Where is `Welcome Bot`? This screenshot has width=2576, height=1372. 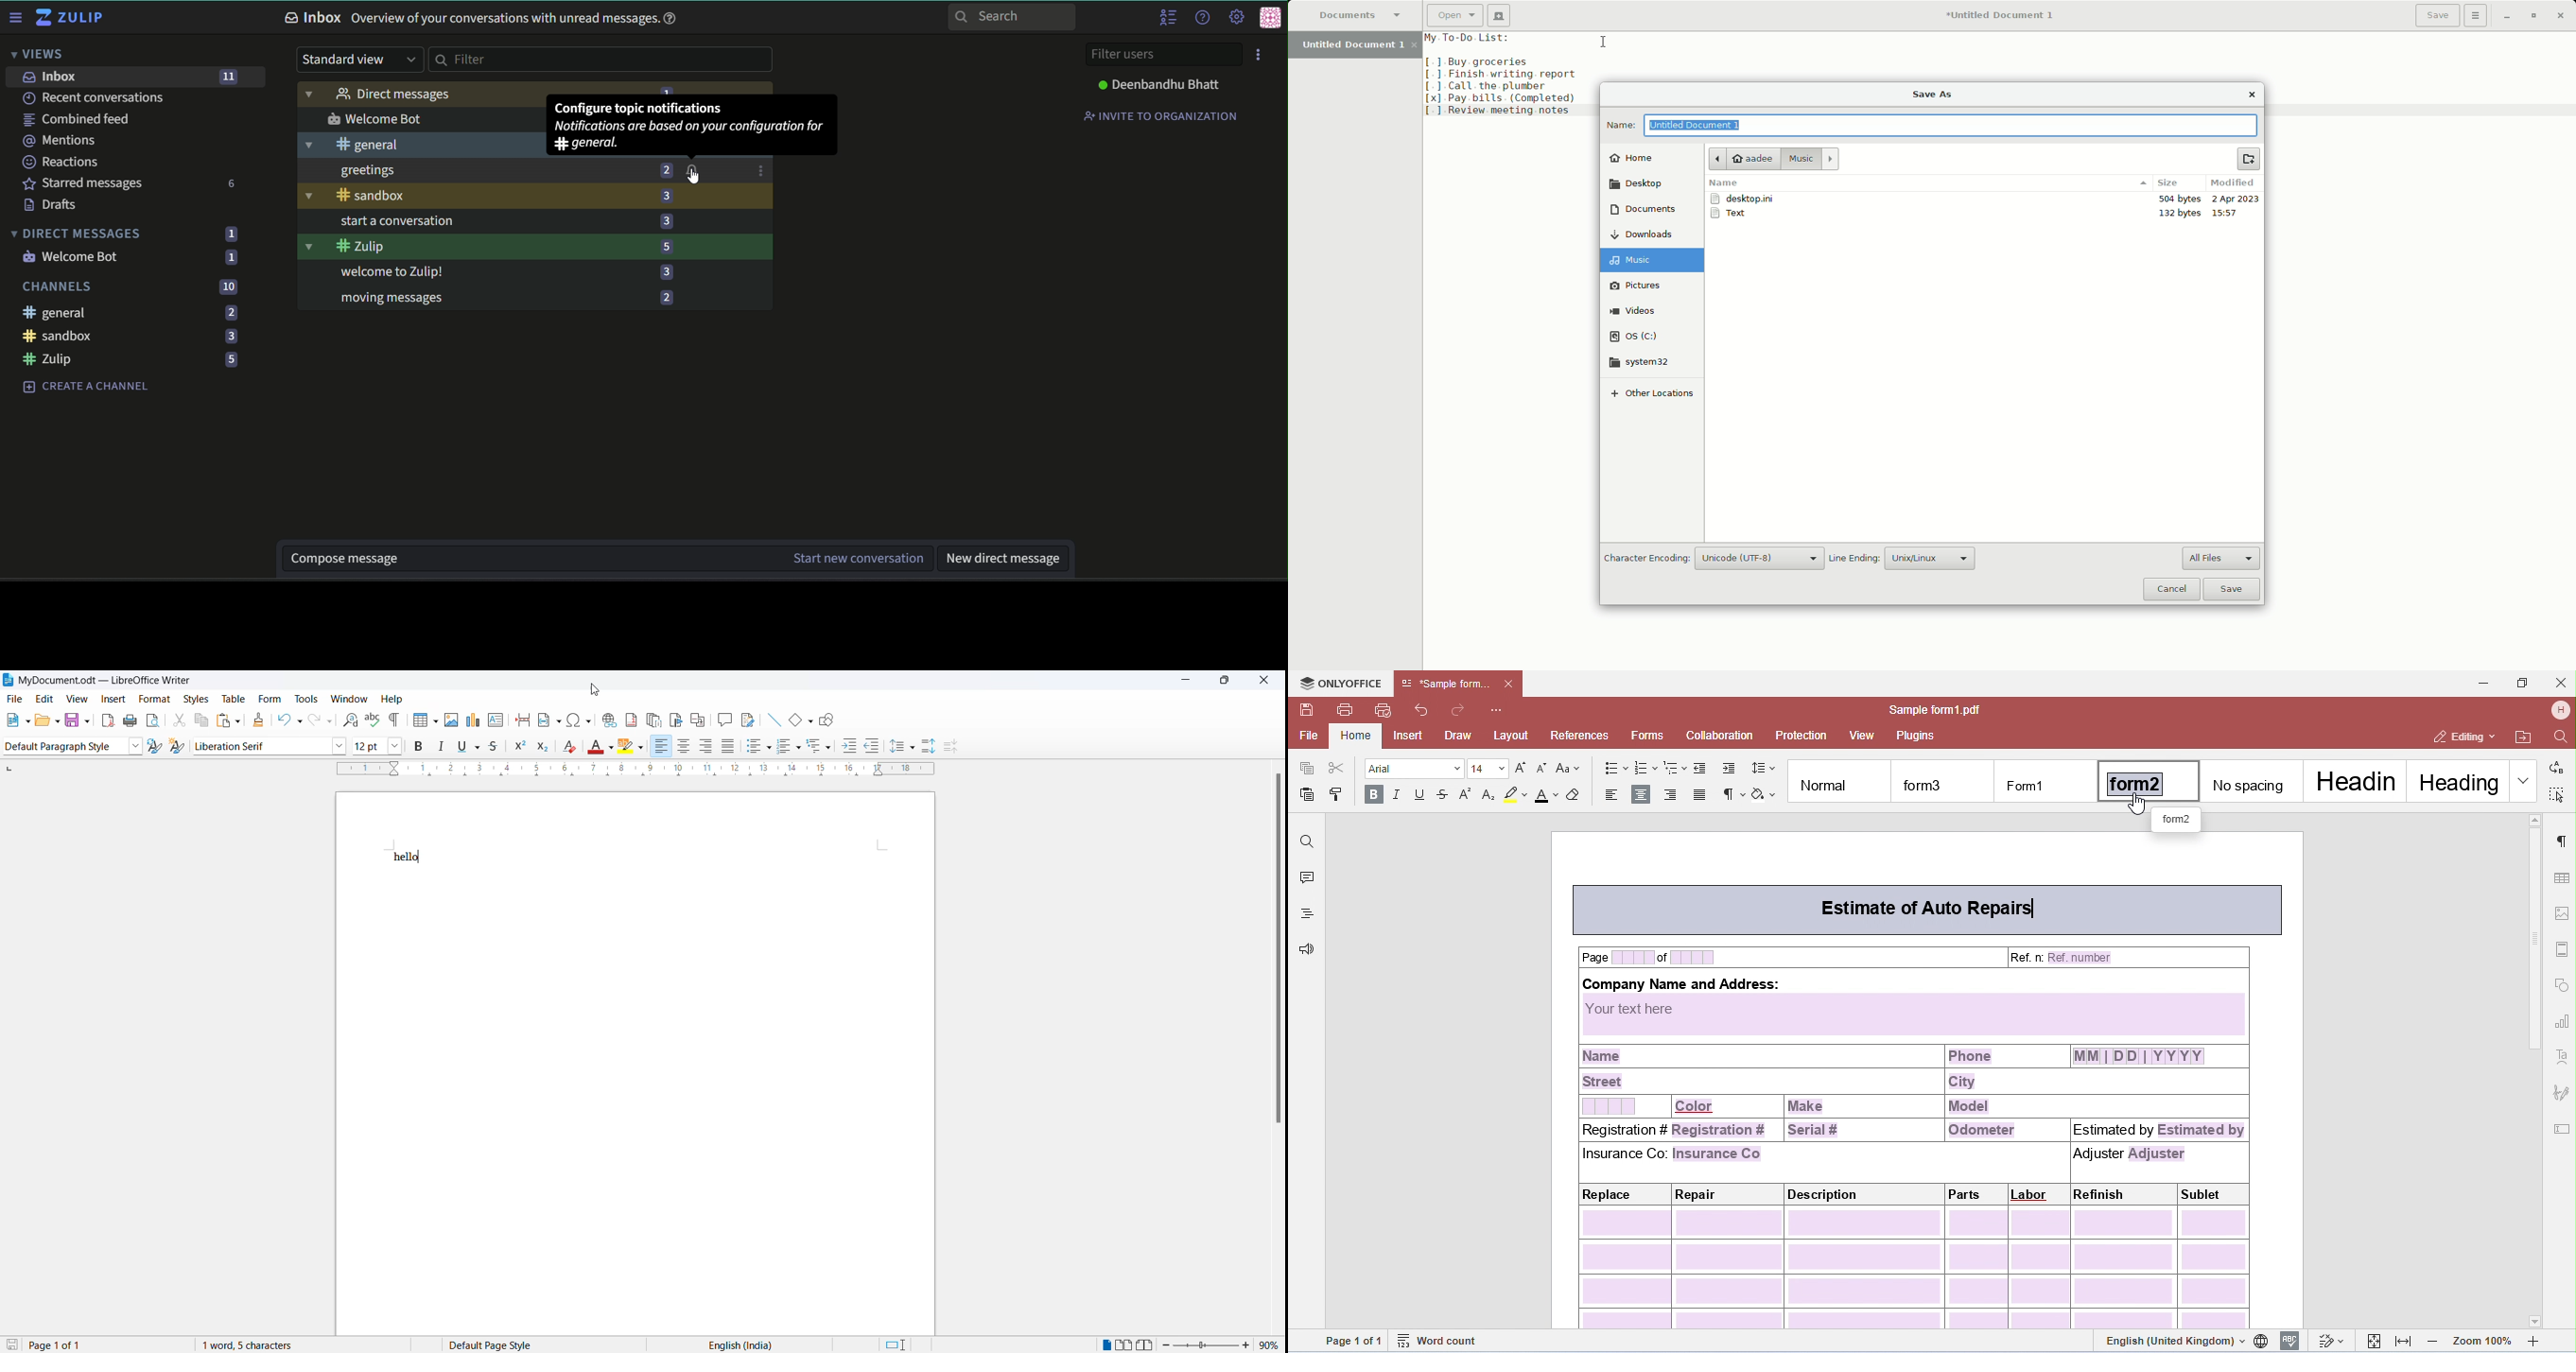 Welcome Bot is located at coordinates (72, 258).